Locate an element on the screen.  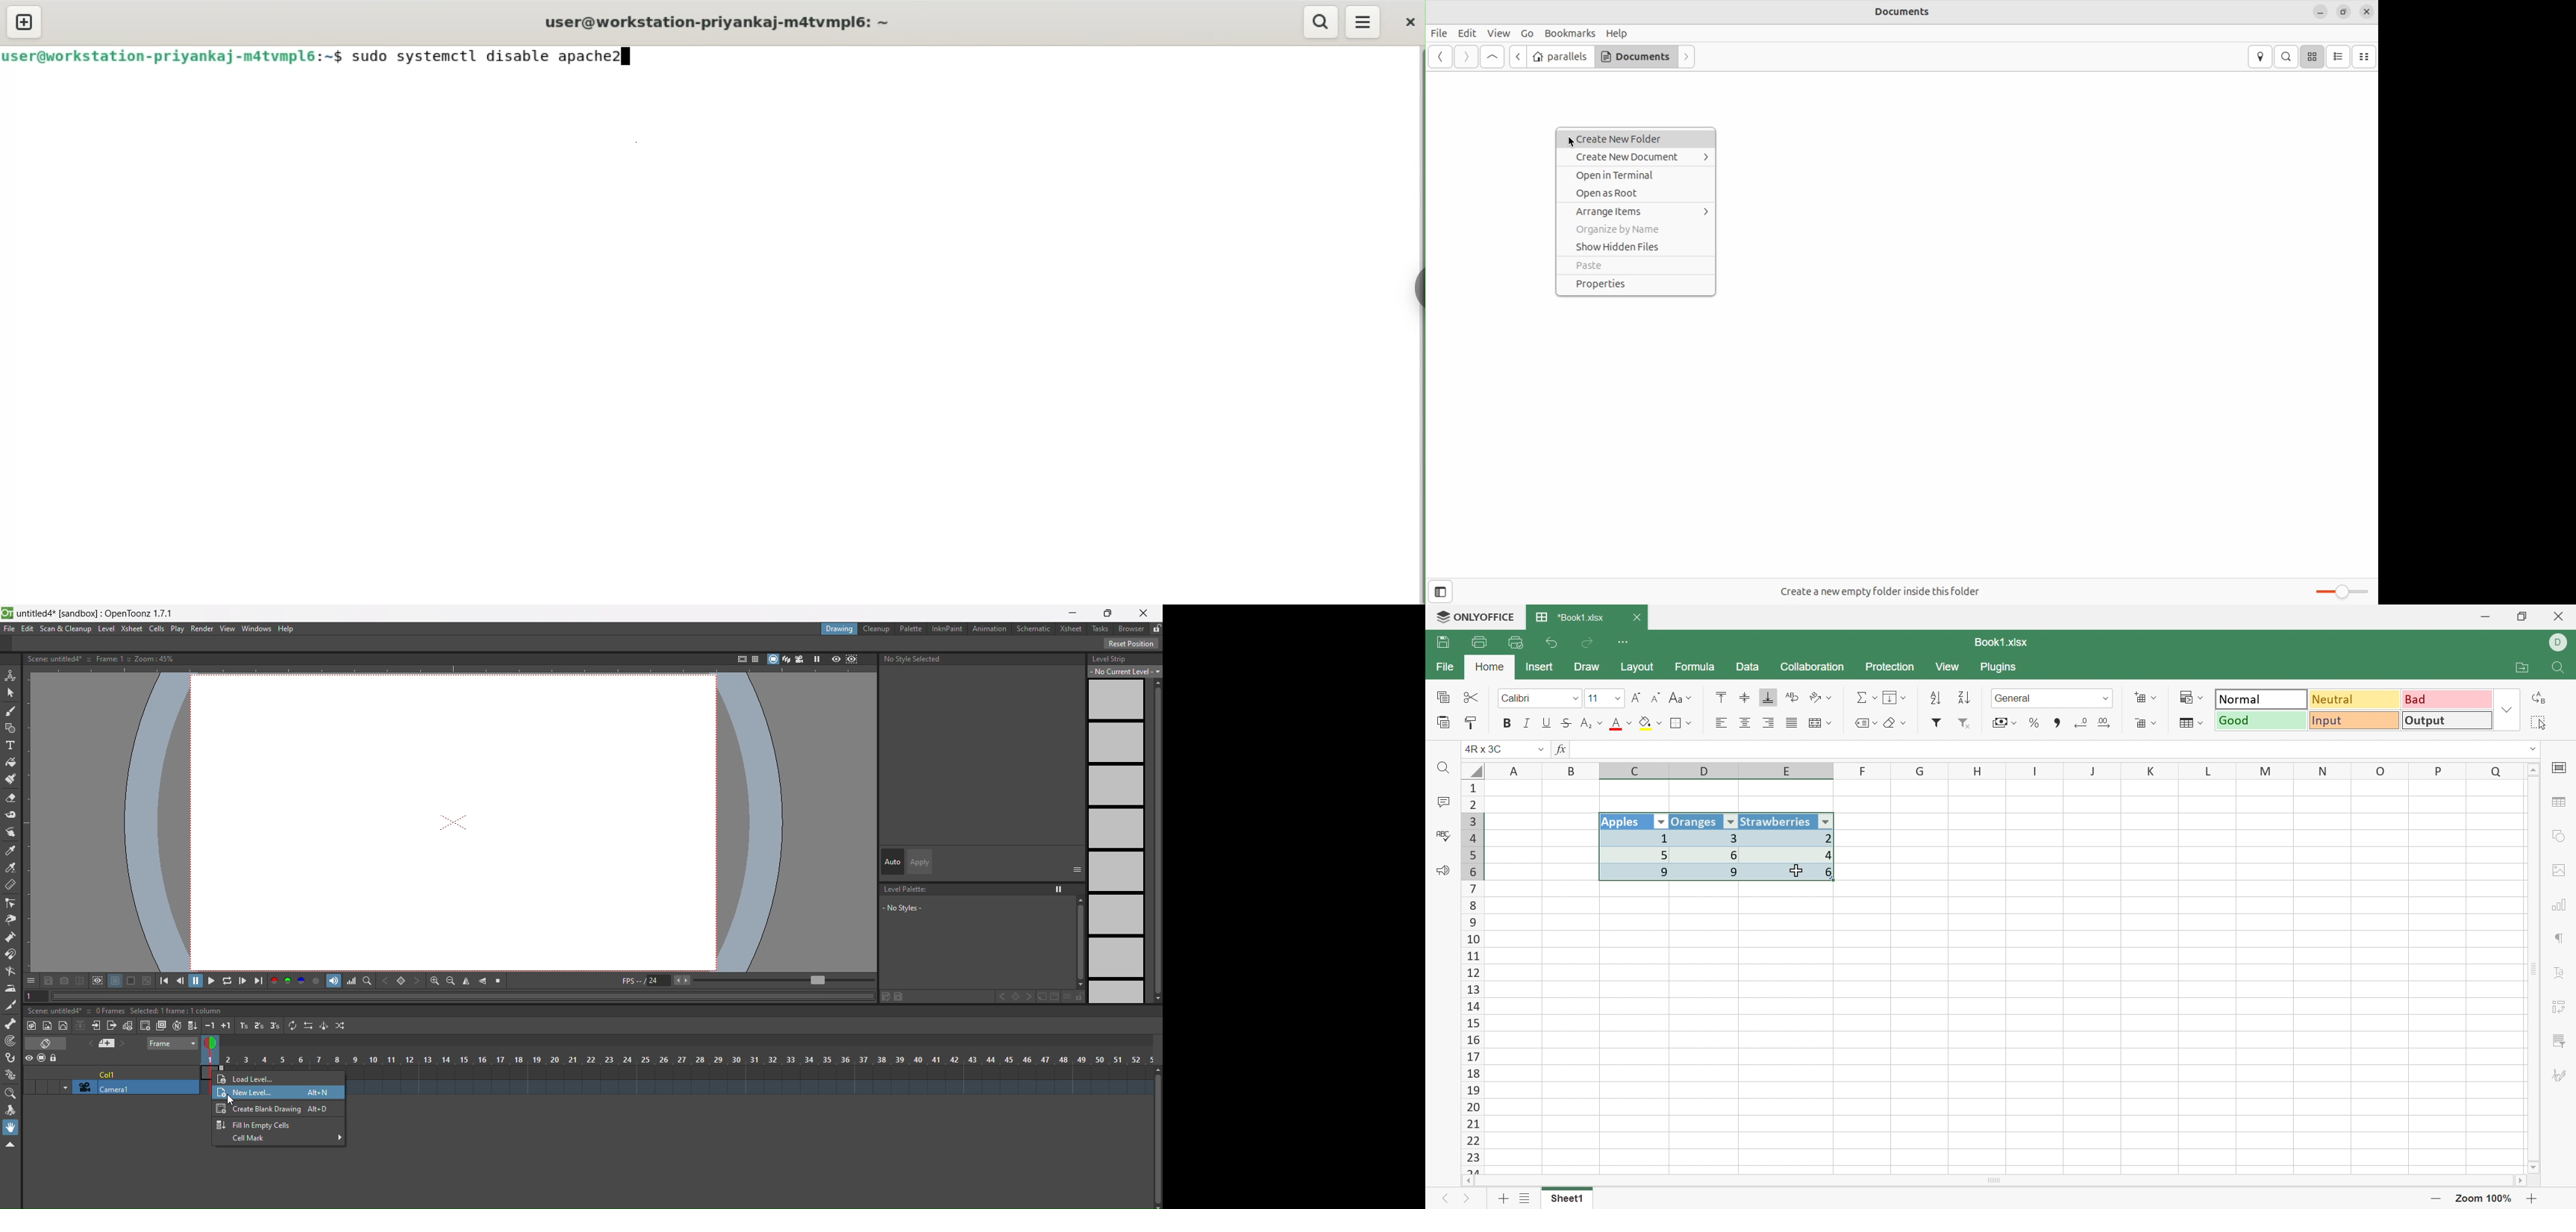
Cursor is located at coordinates (1797, 870).